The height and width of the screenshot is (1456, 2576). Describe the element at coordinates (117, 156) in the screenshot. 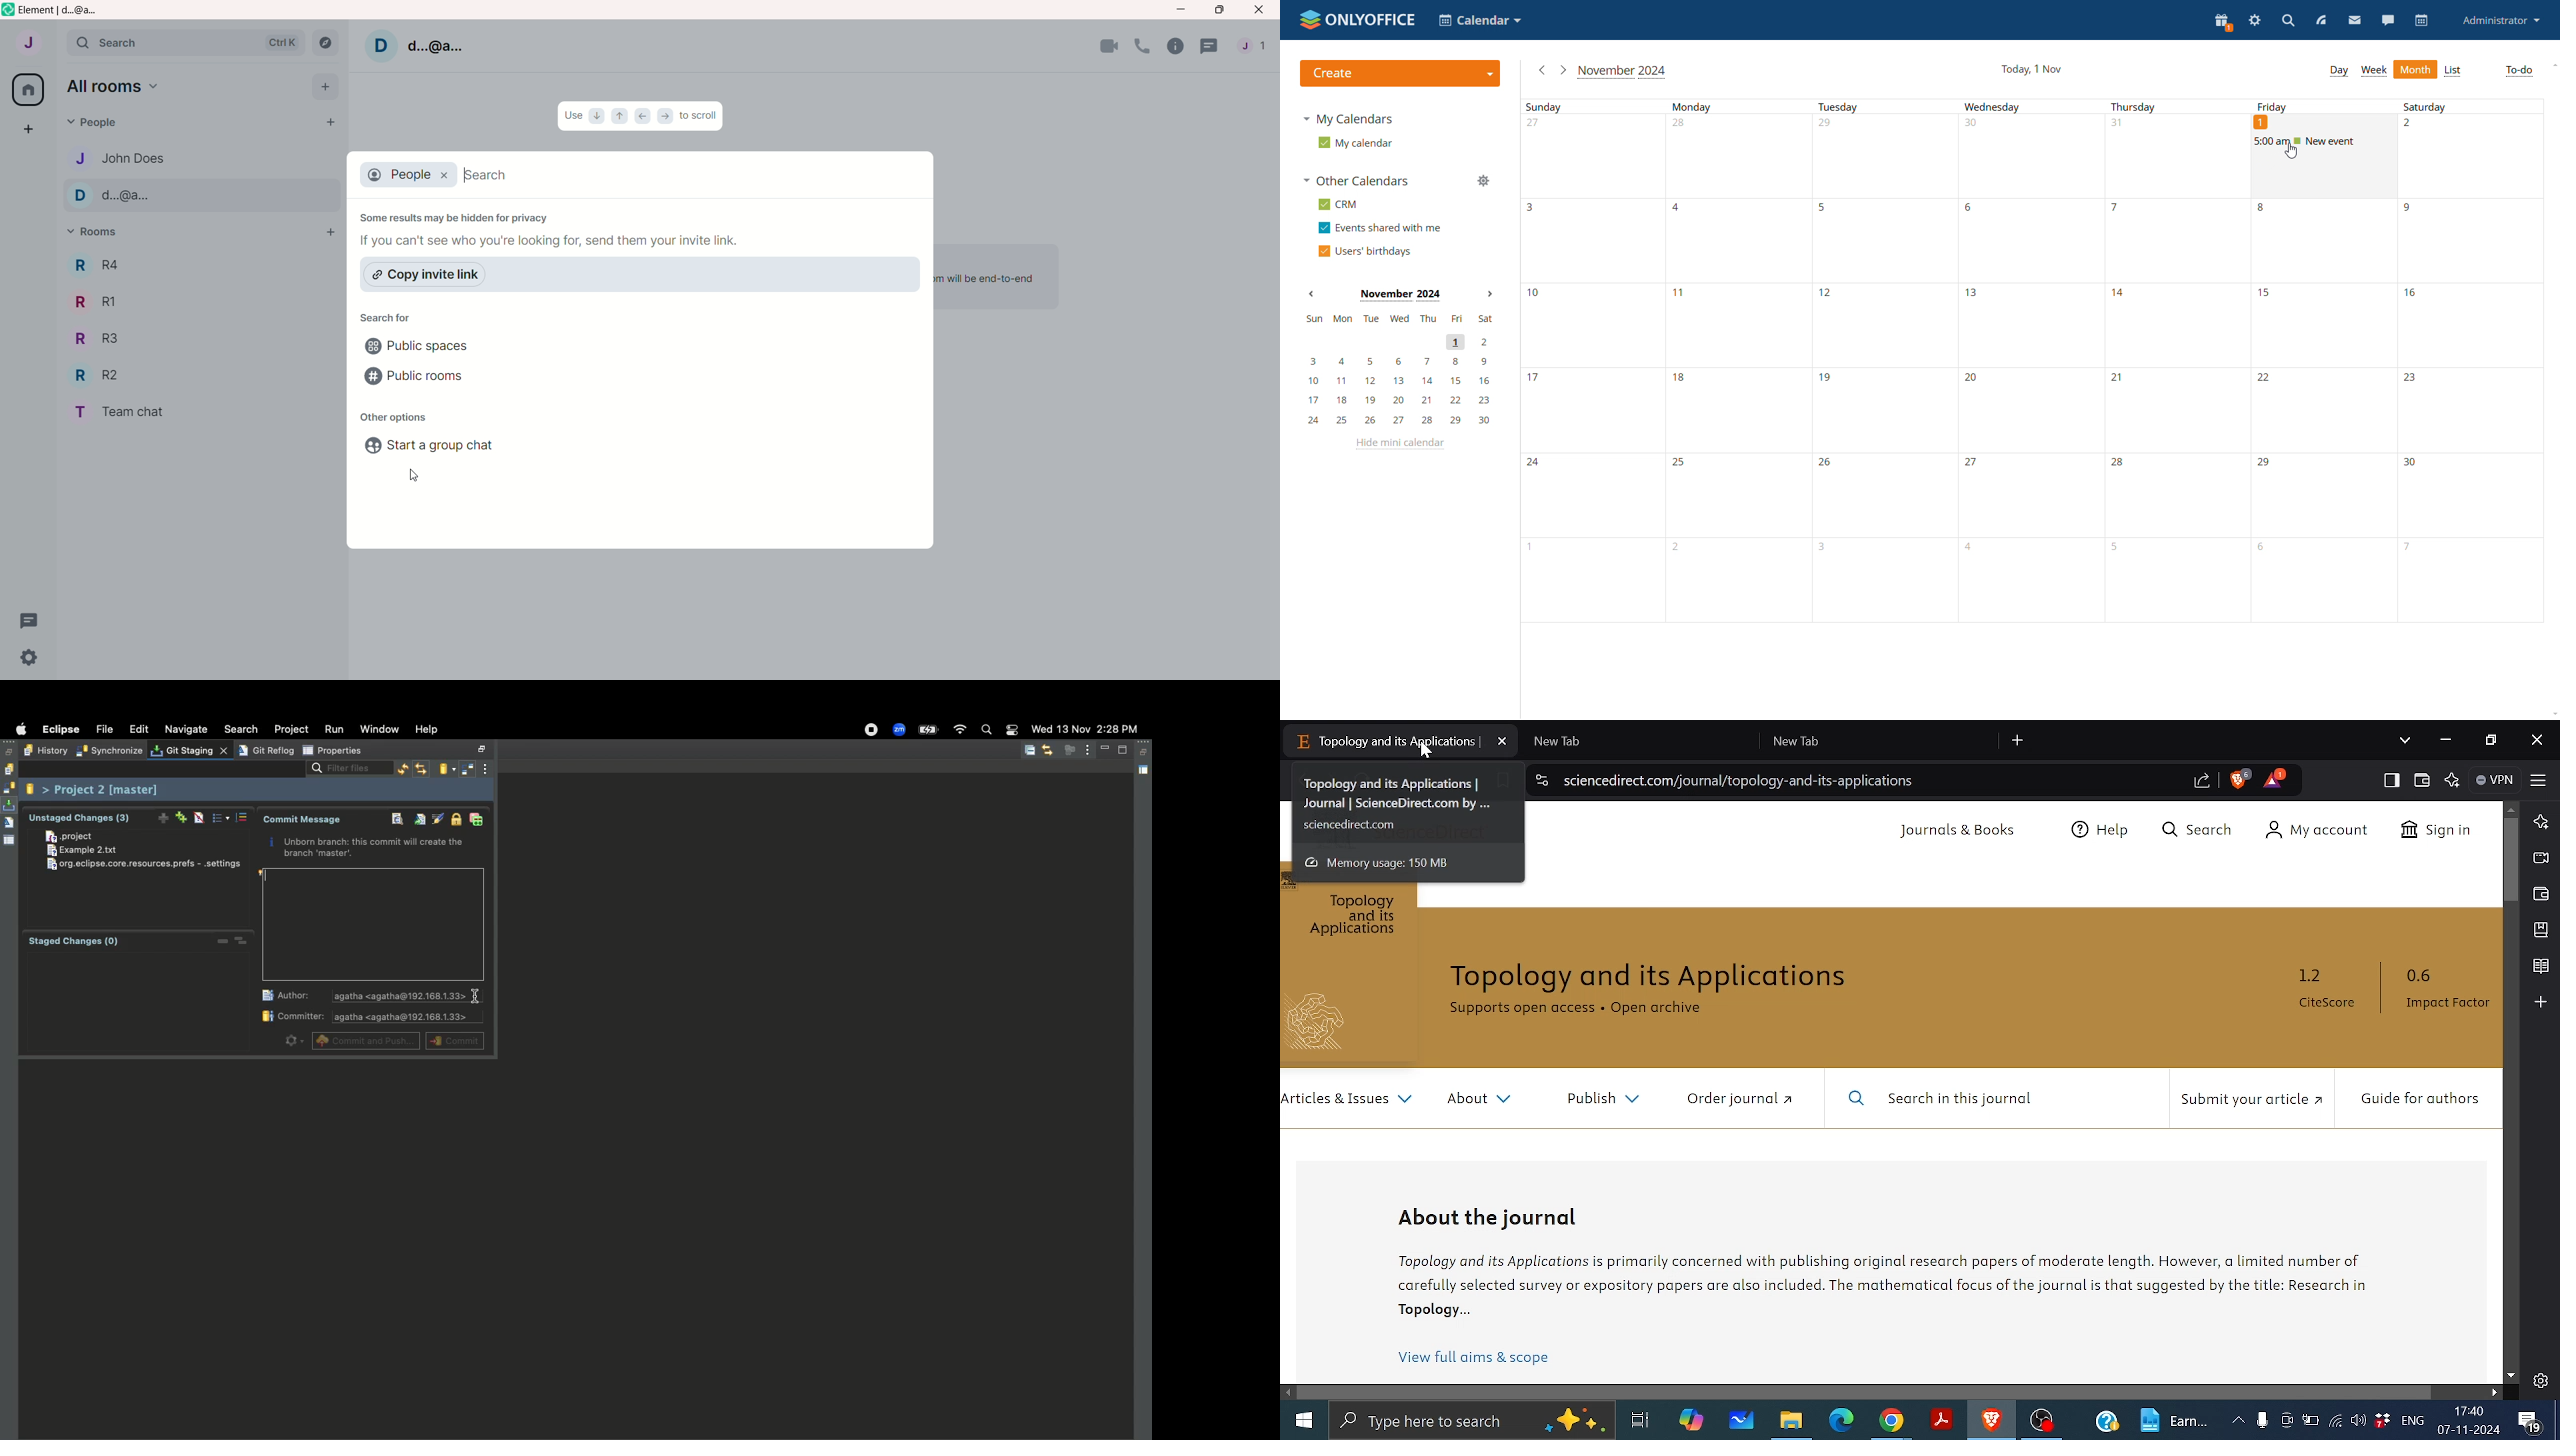

I see `john does` at that location.